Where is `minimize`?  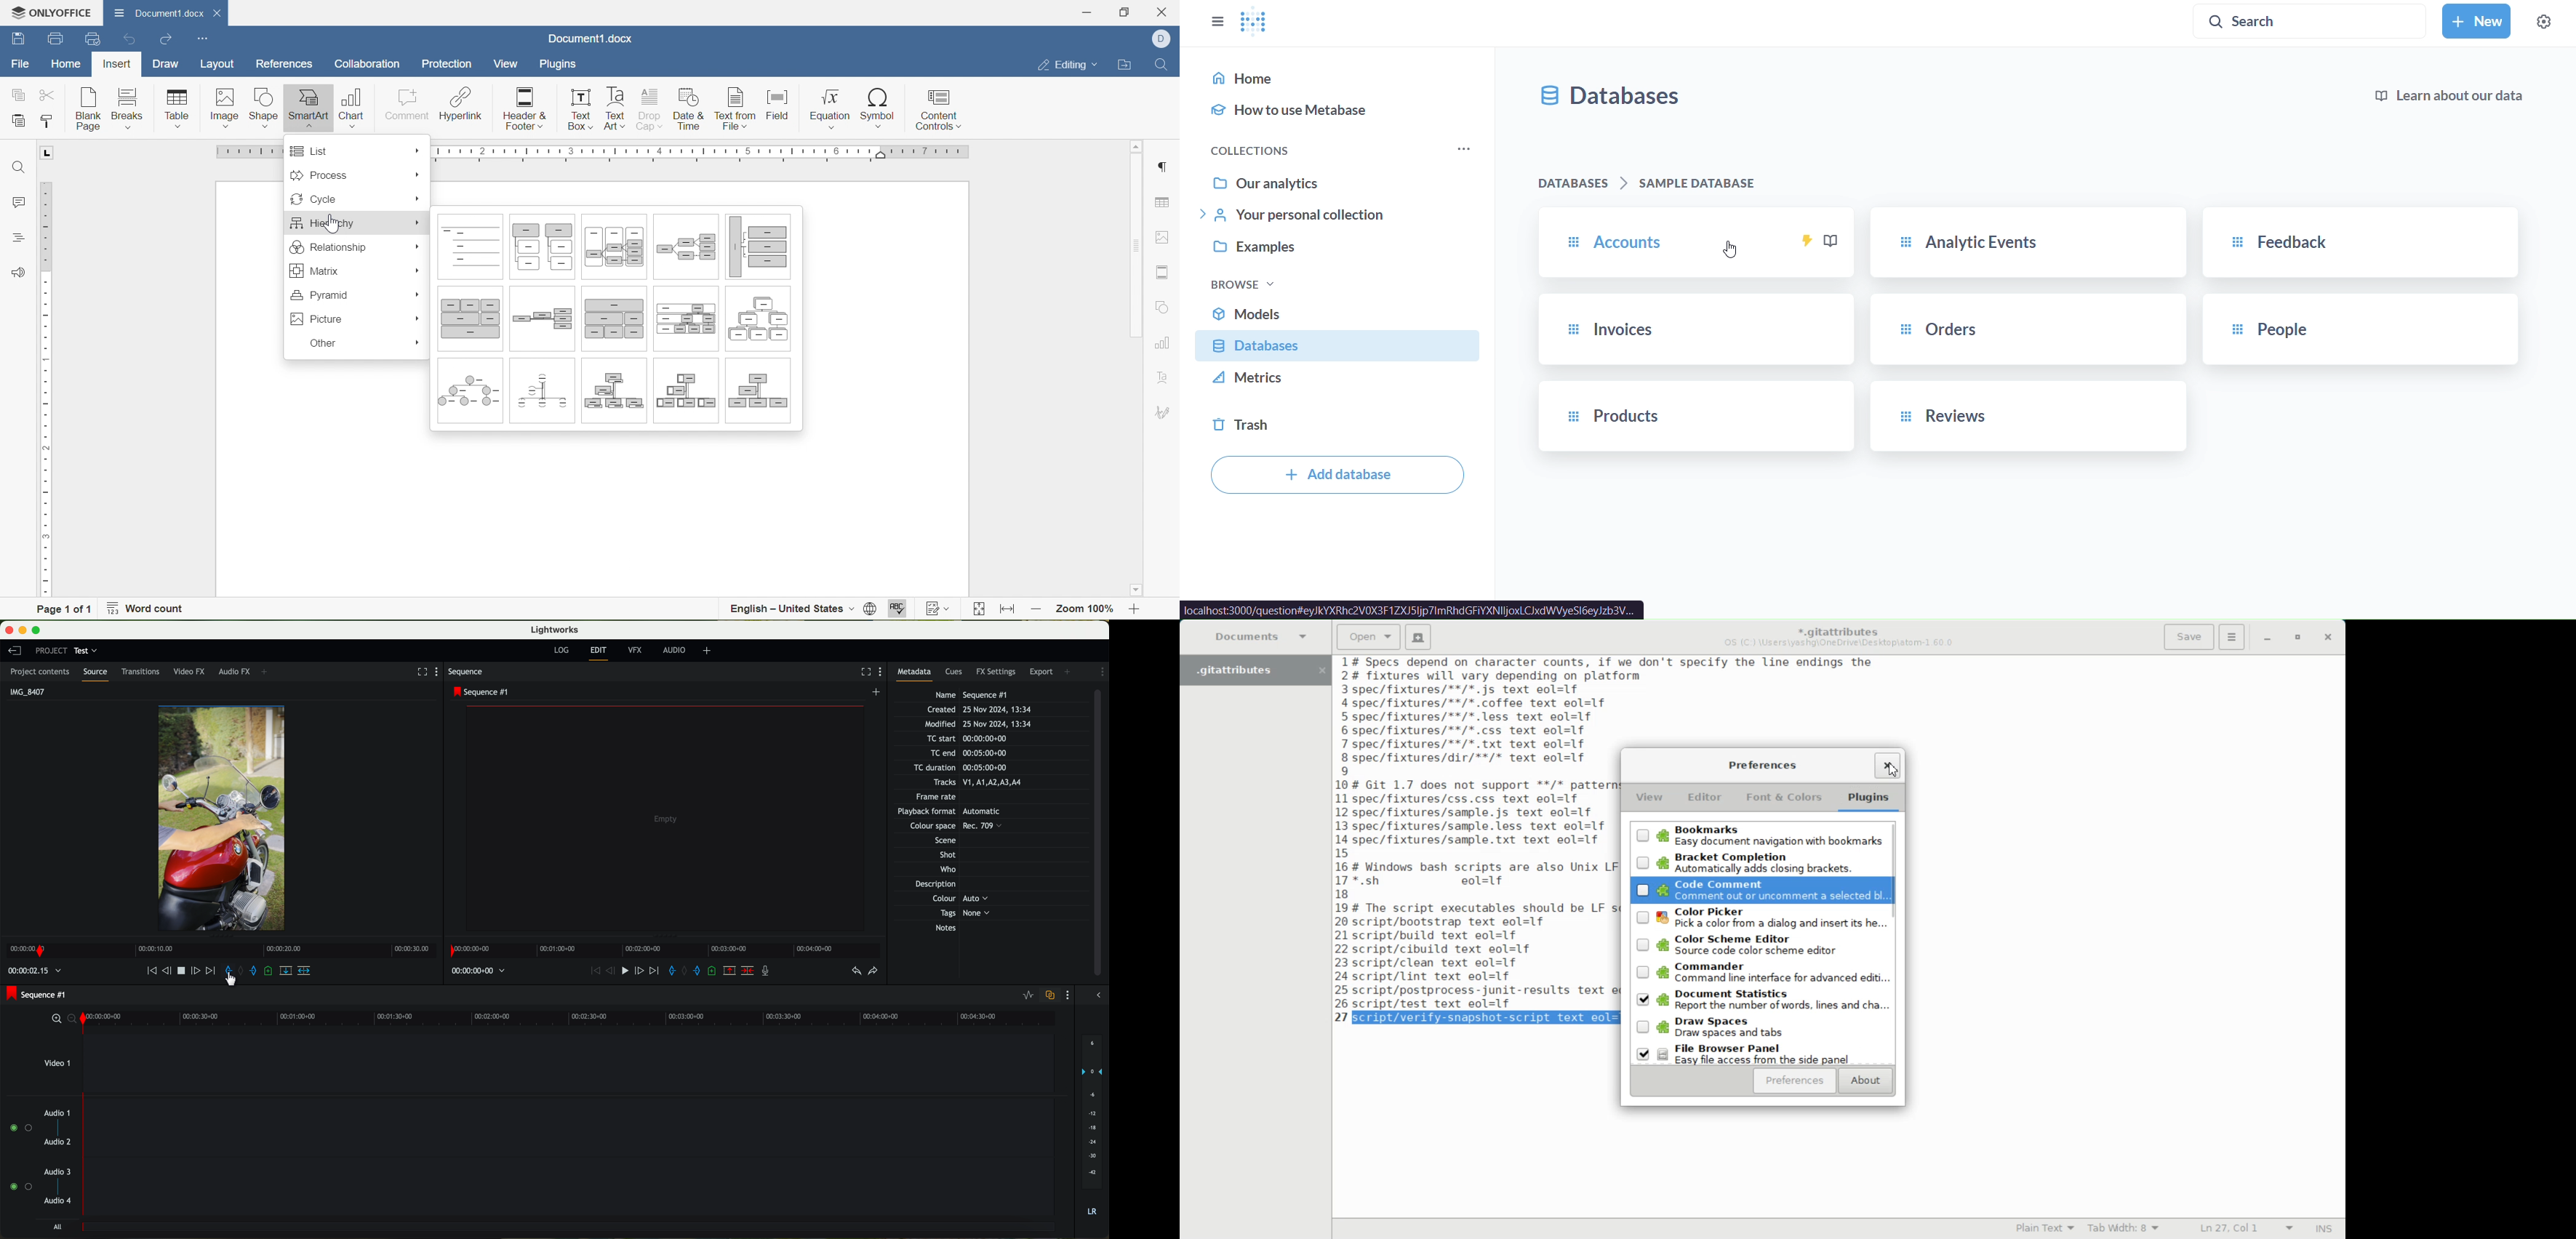
minimize is located at coordinates (24, 631).